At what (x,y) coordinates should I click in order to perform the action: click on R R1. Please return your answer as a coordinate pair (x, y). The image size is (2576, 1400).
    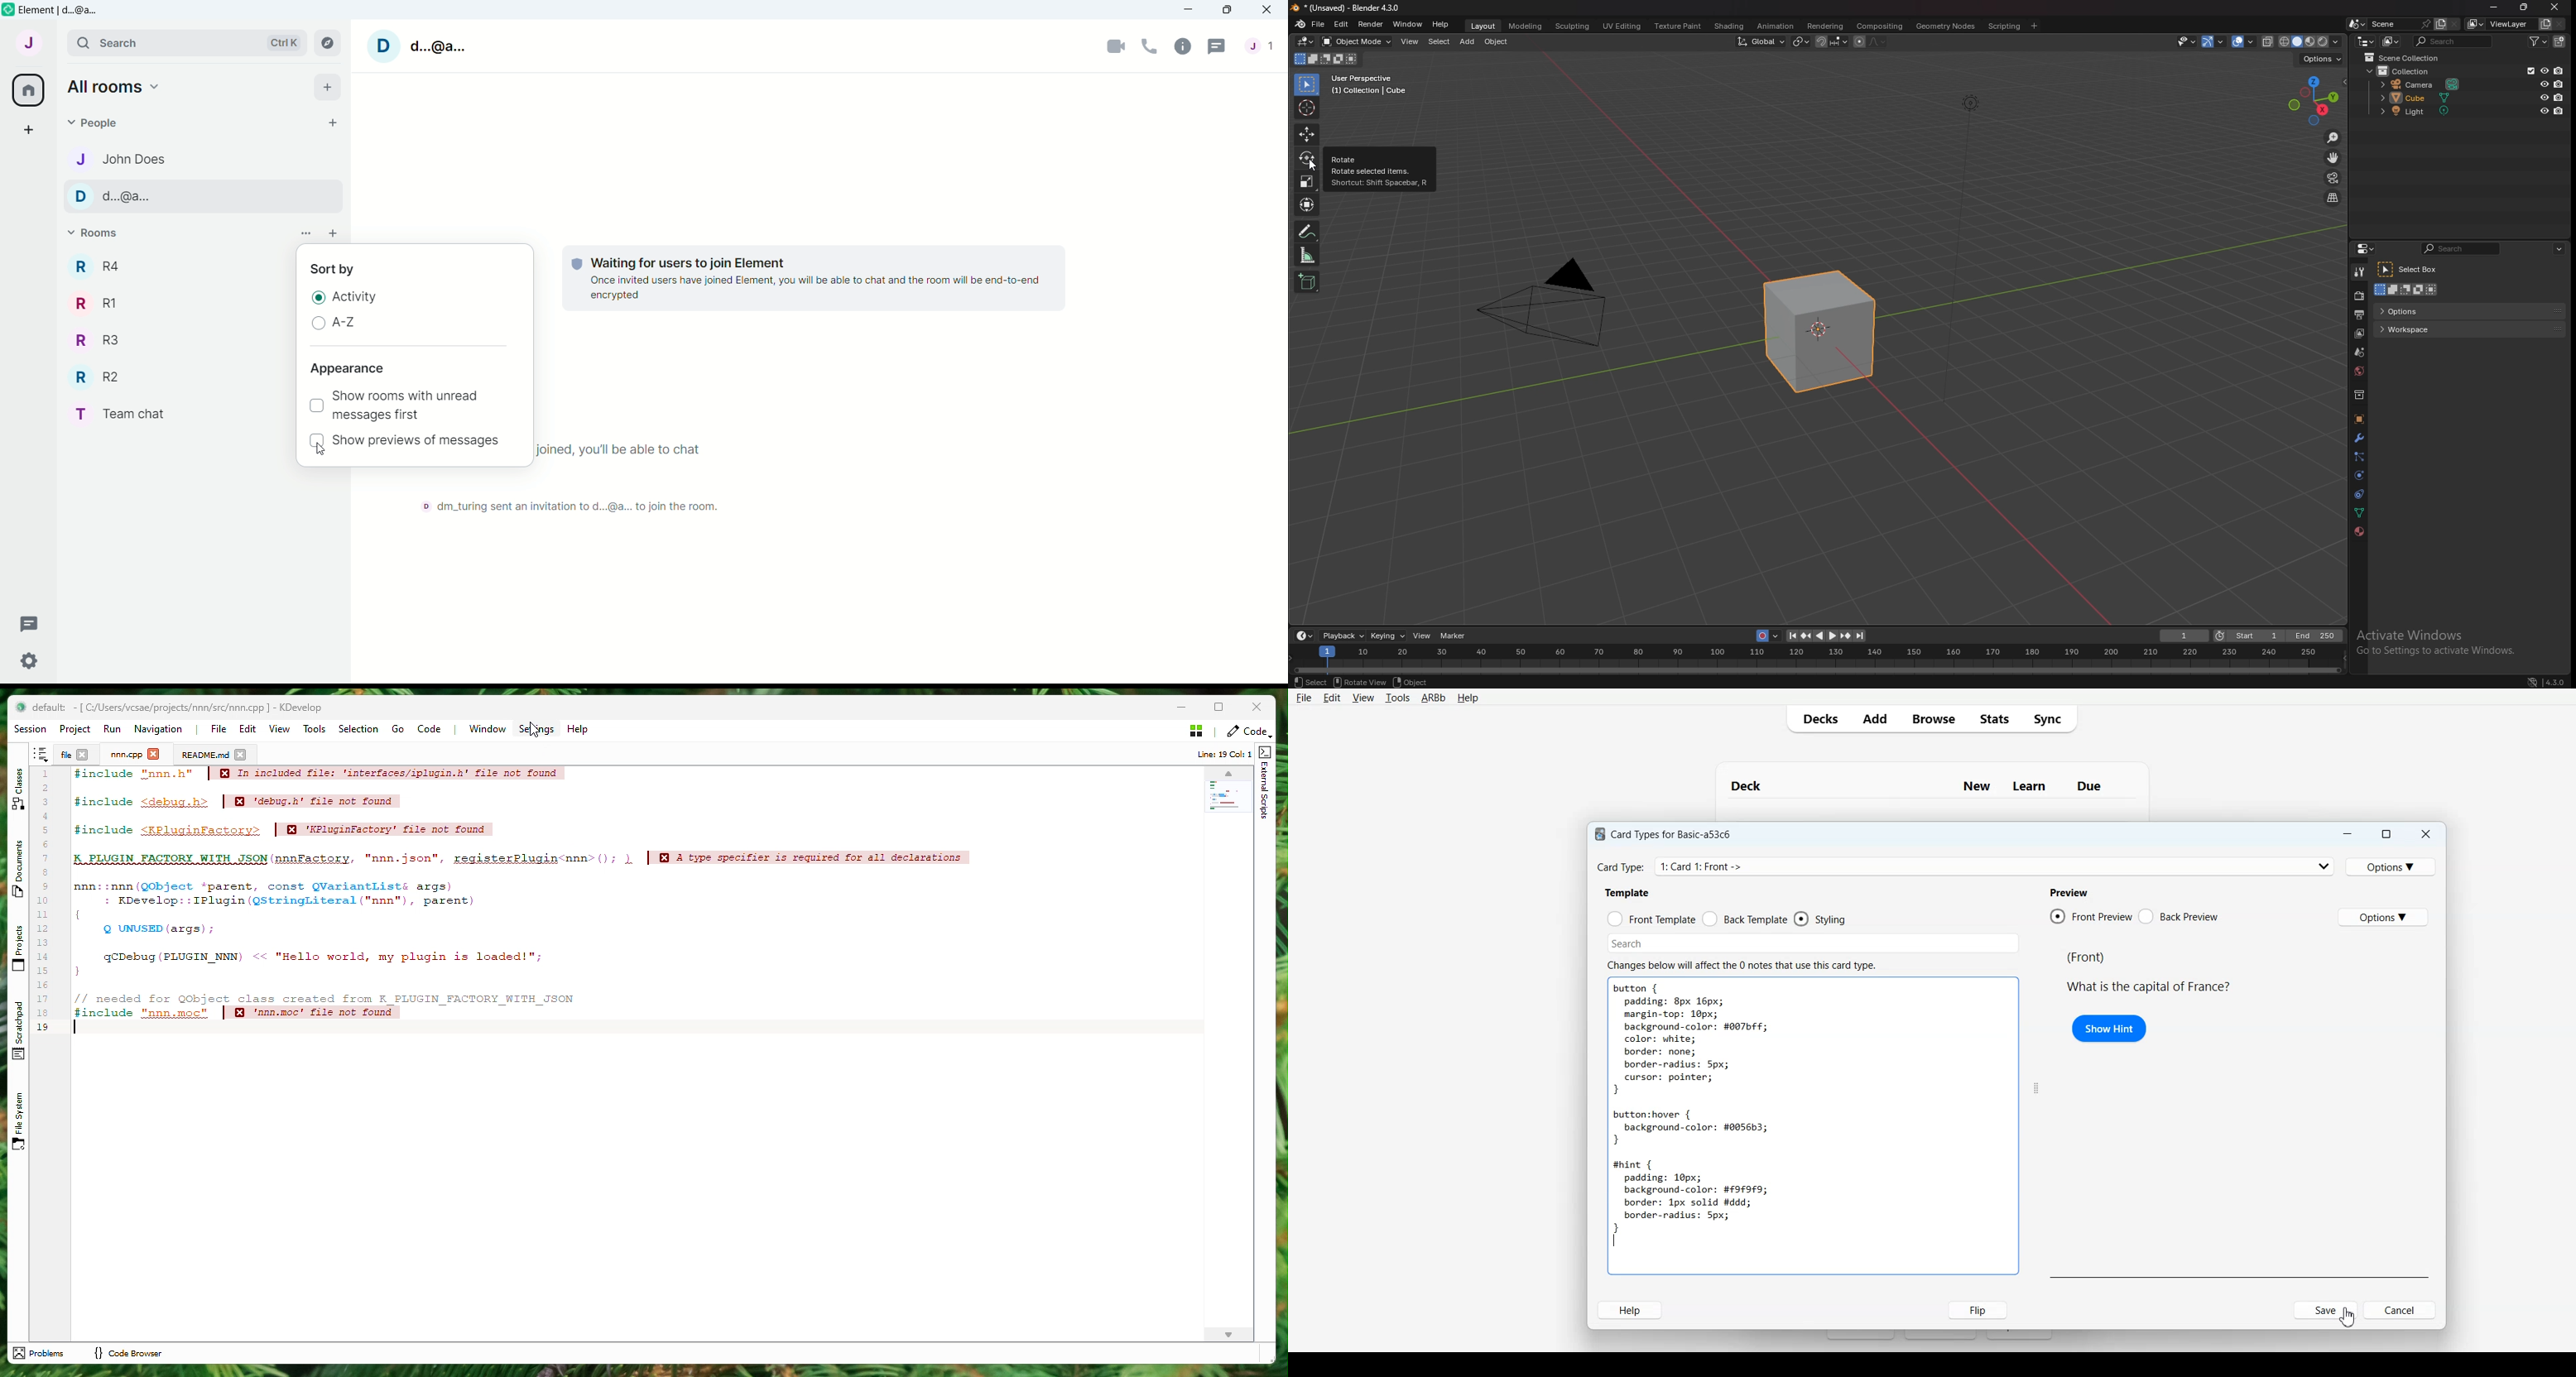
    Looking at the image, I should click on (110, 302).